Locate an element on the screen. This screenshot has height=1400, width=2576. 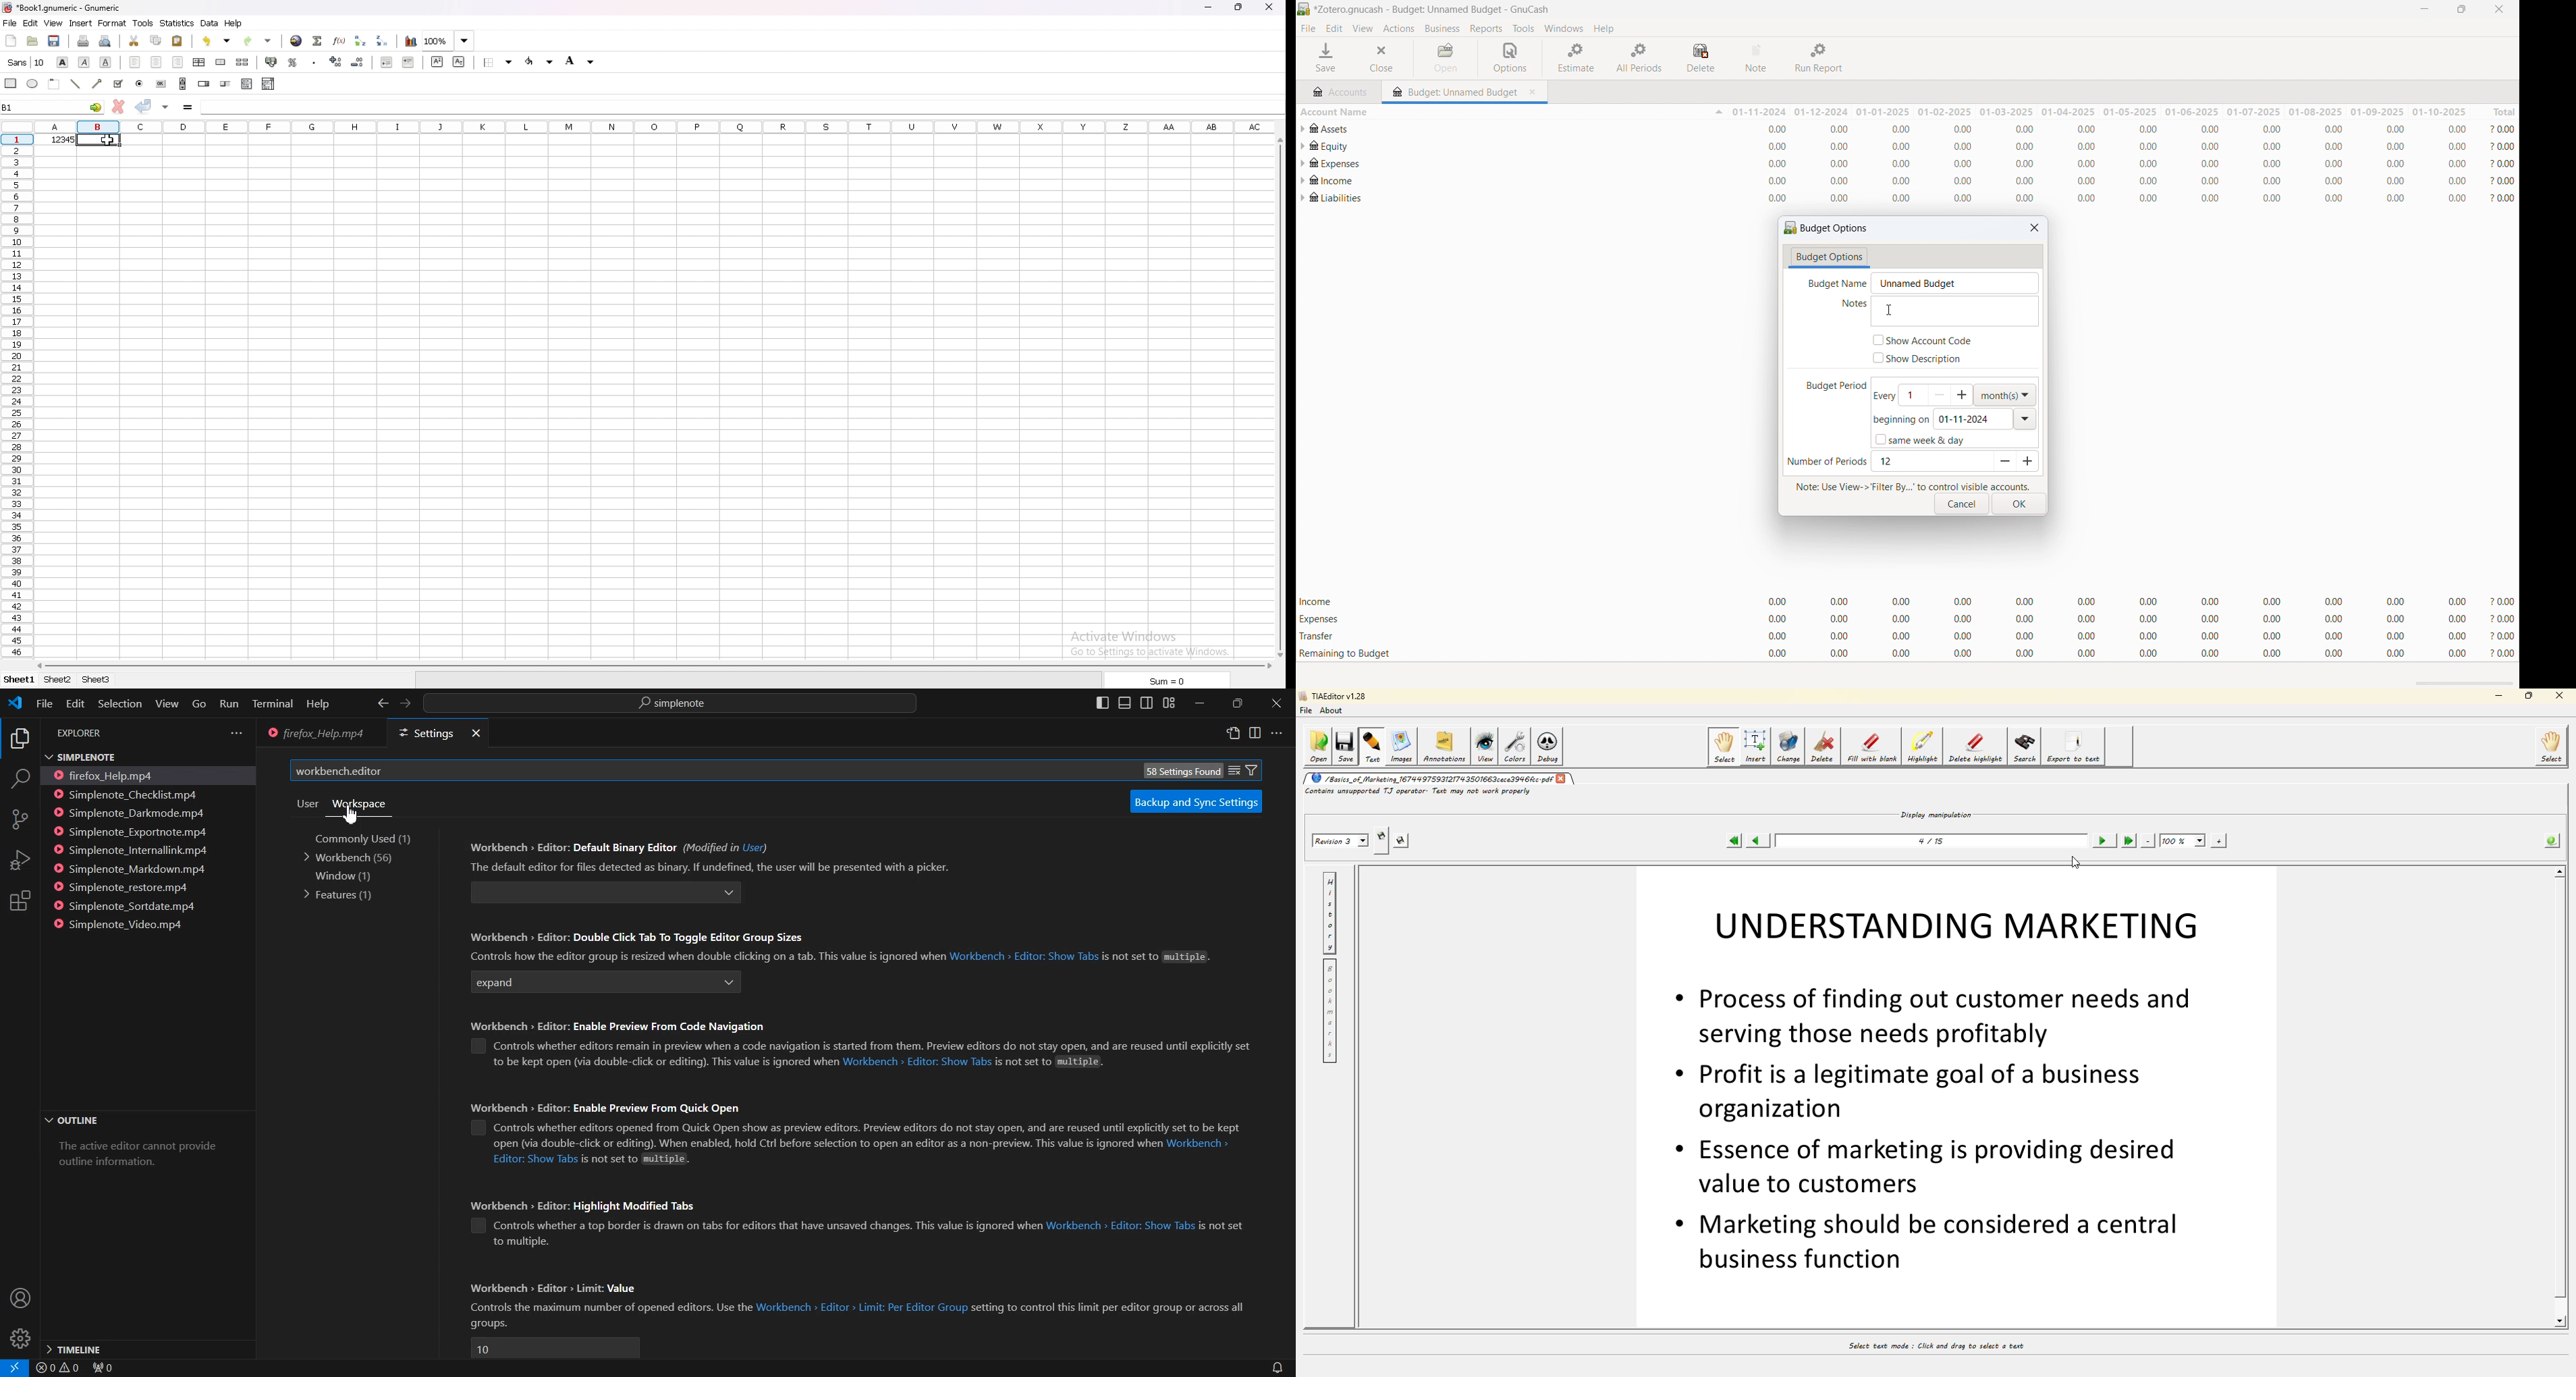
ok is located at coordinates (2019, 504).